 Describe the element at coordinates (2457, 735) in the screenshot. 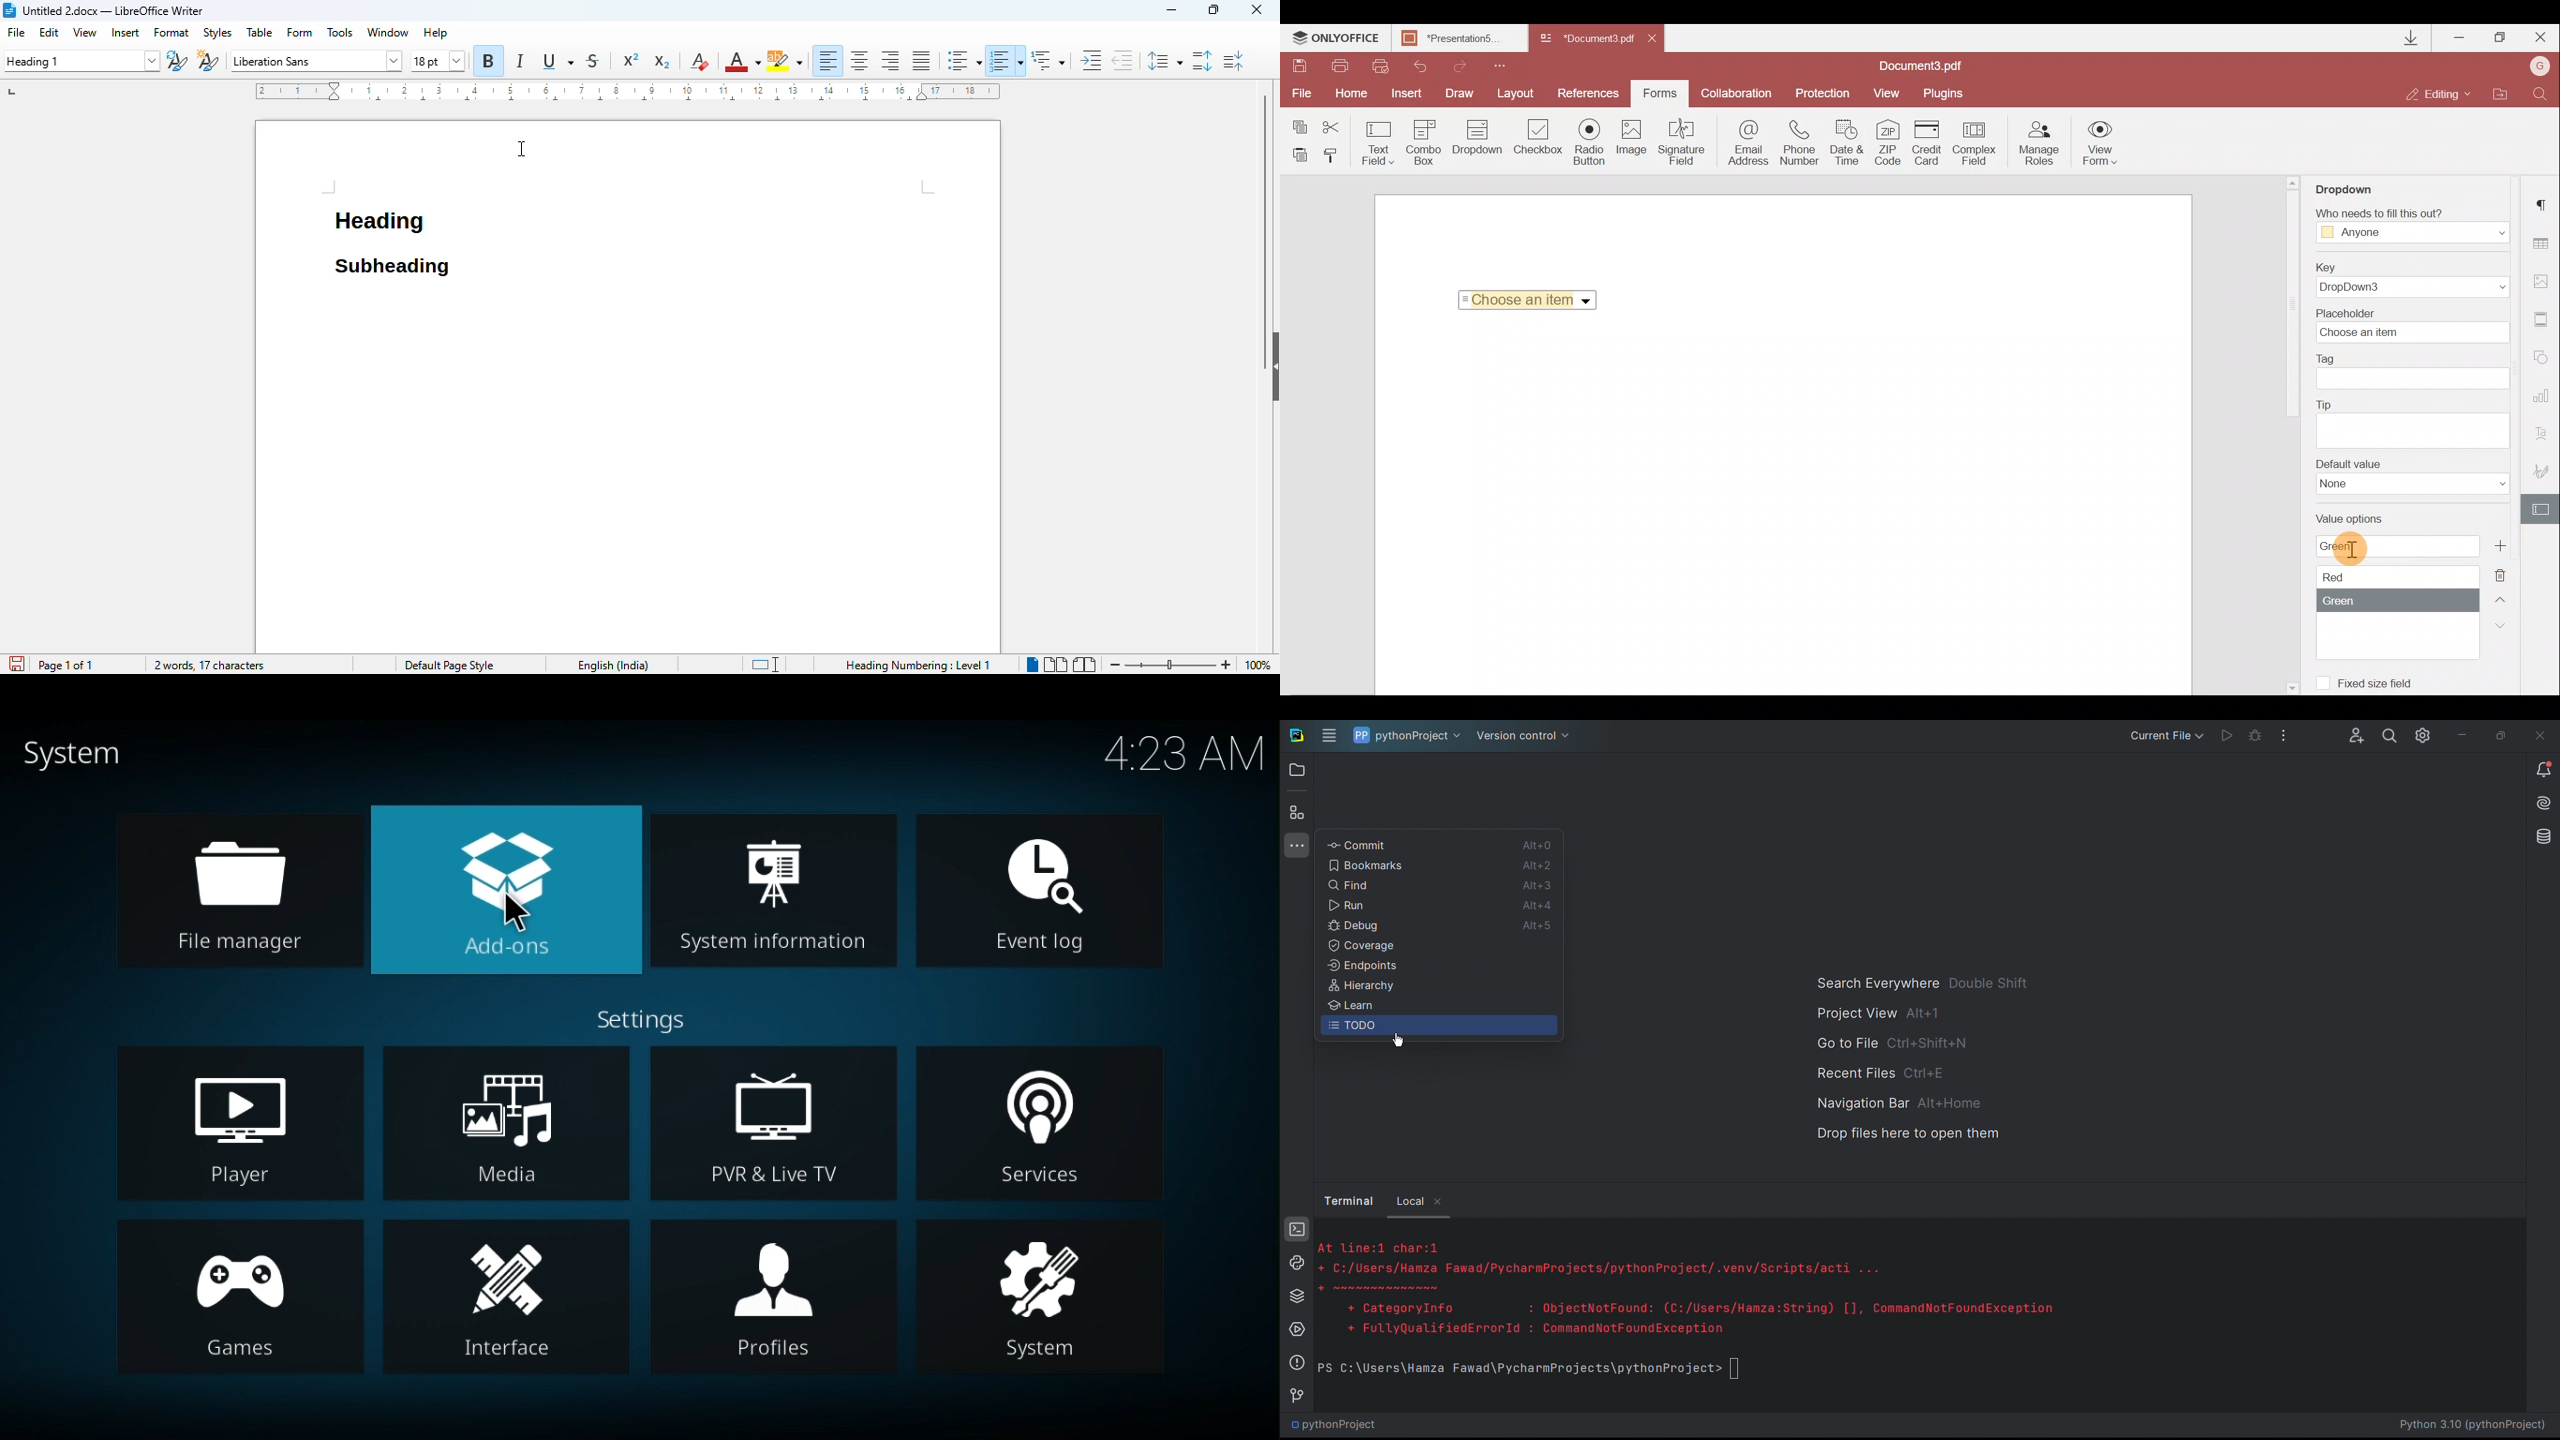

I see `Minimize` at that location.